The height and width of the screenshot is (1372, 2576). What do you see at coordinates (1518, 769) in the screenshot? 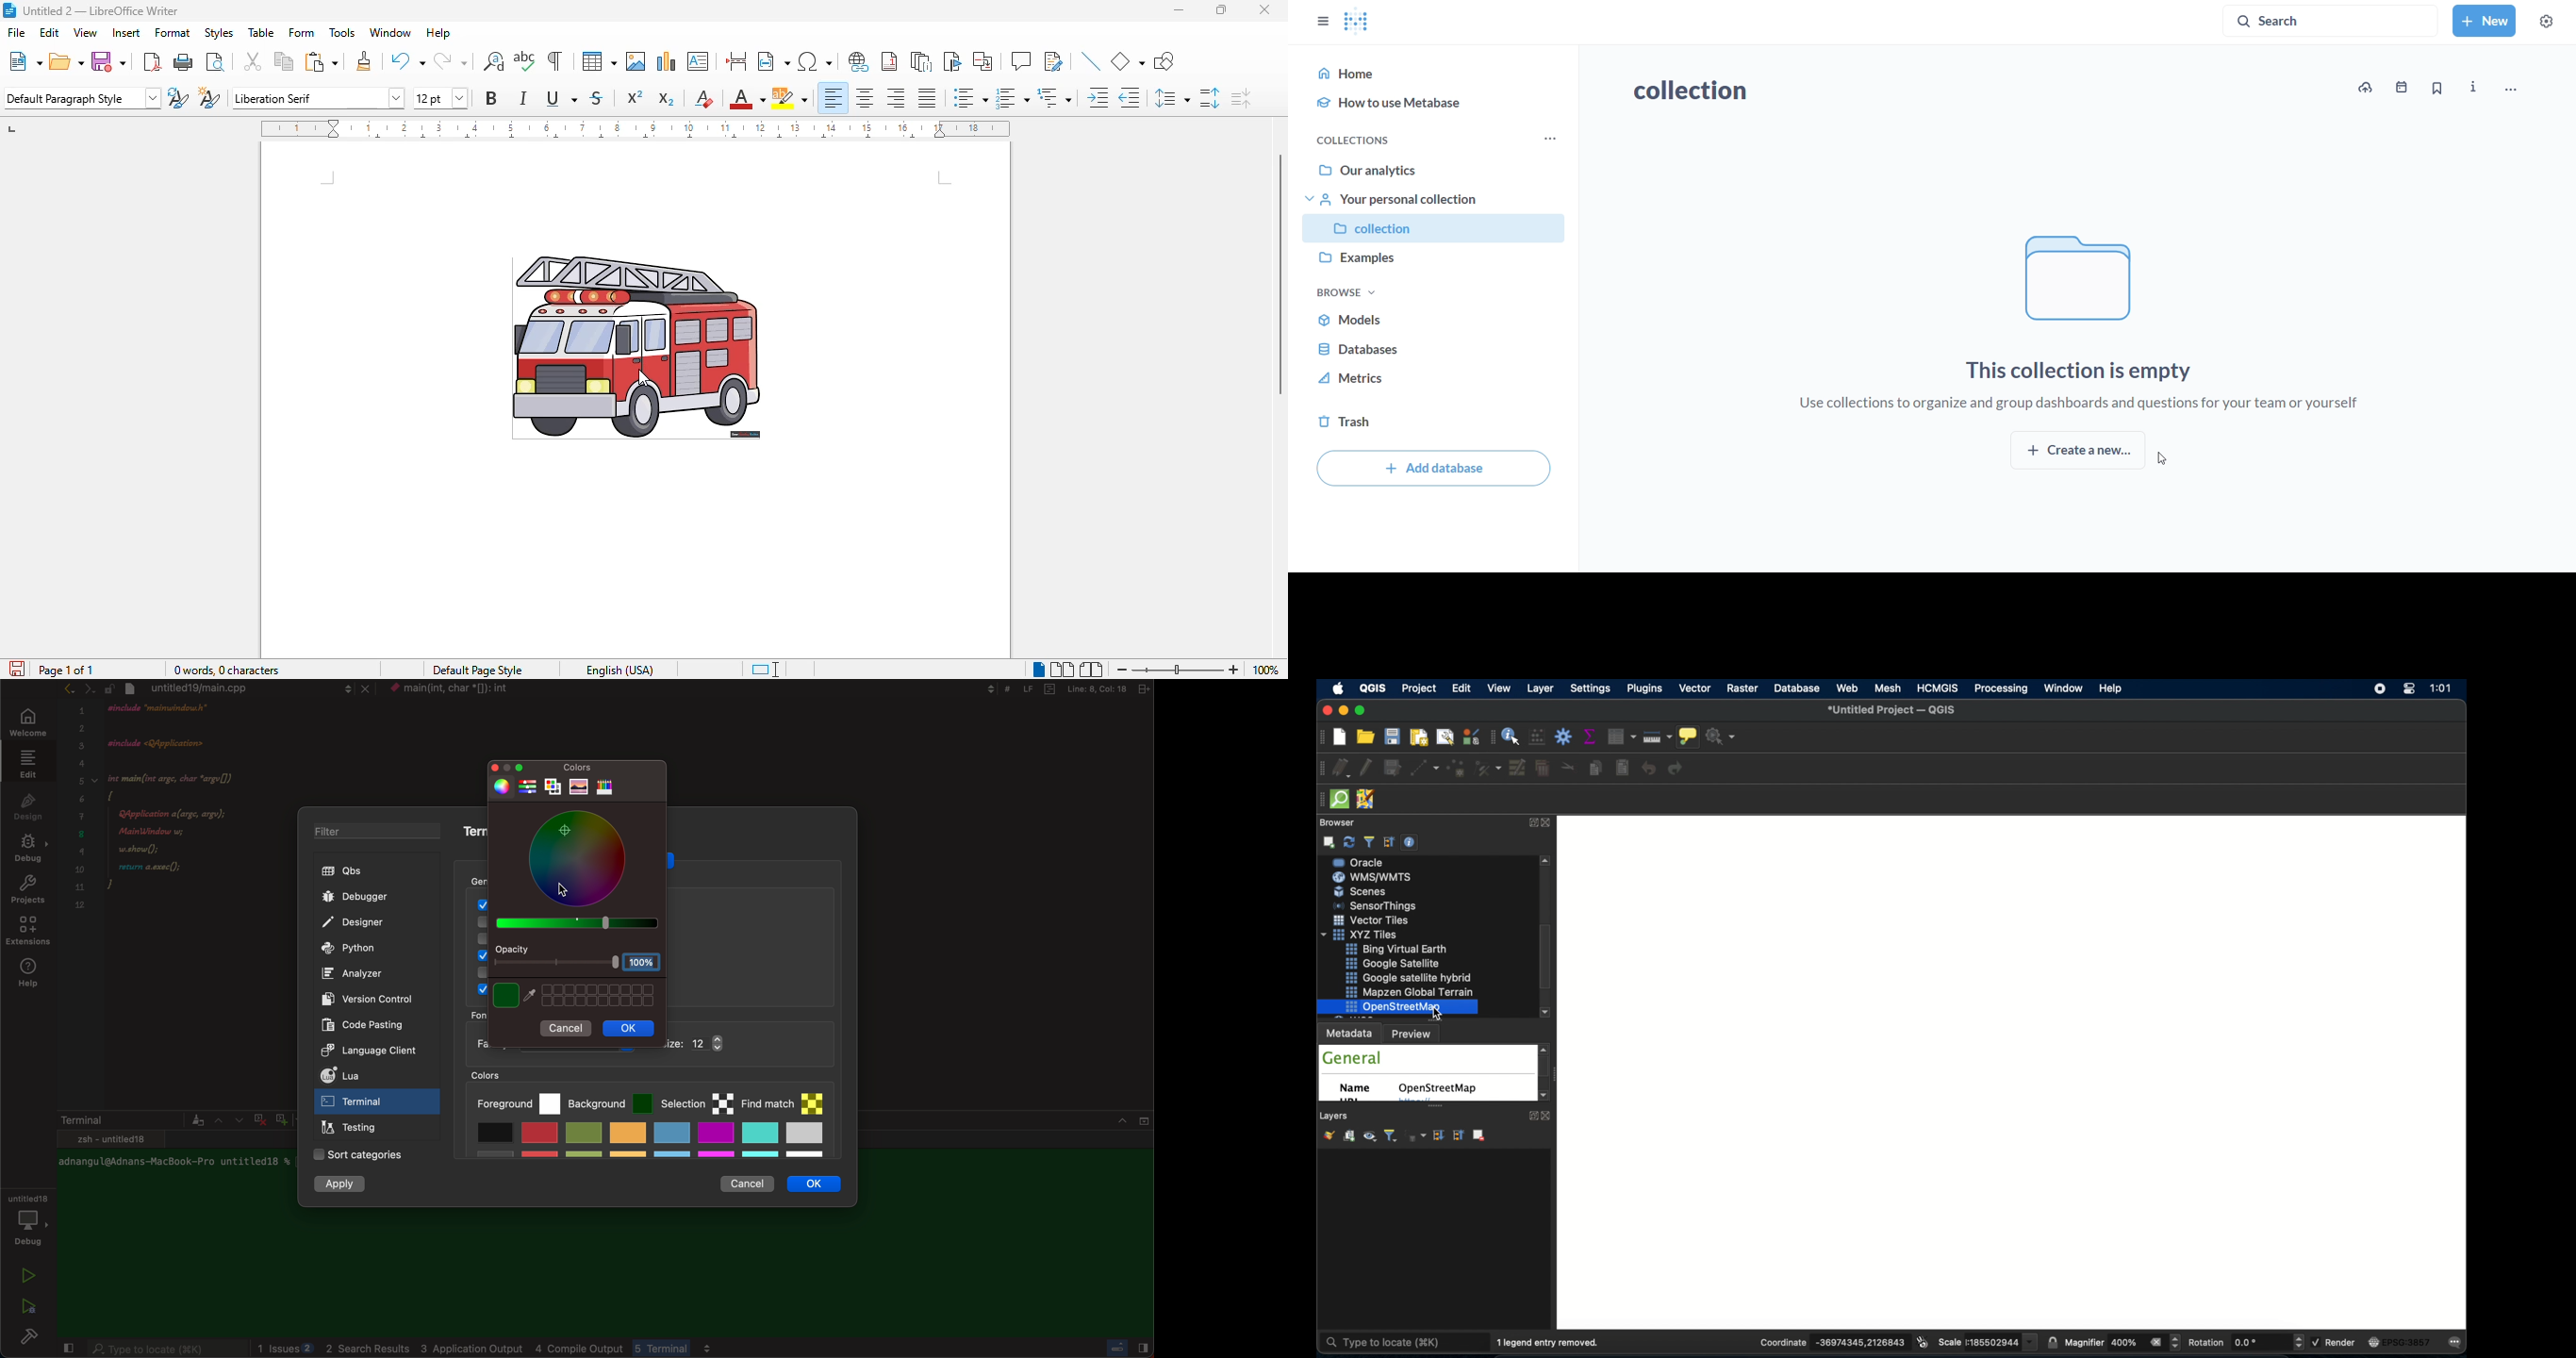
I see `modify. attributes` at bounding box center [1518, 769].